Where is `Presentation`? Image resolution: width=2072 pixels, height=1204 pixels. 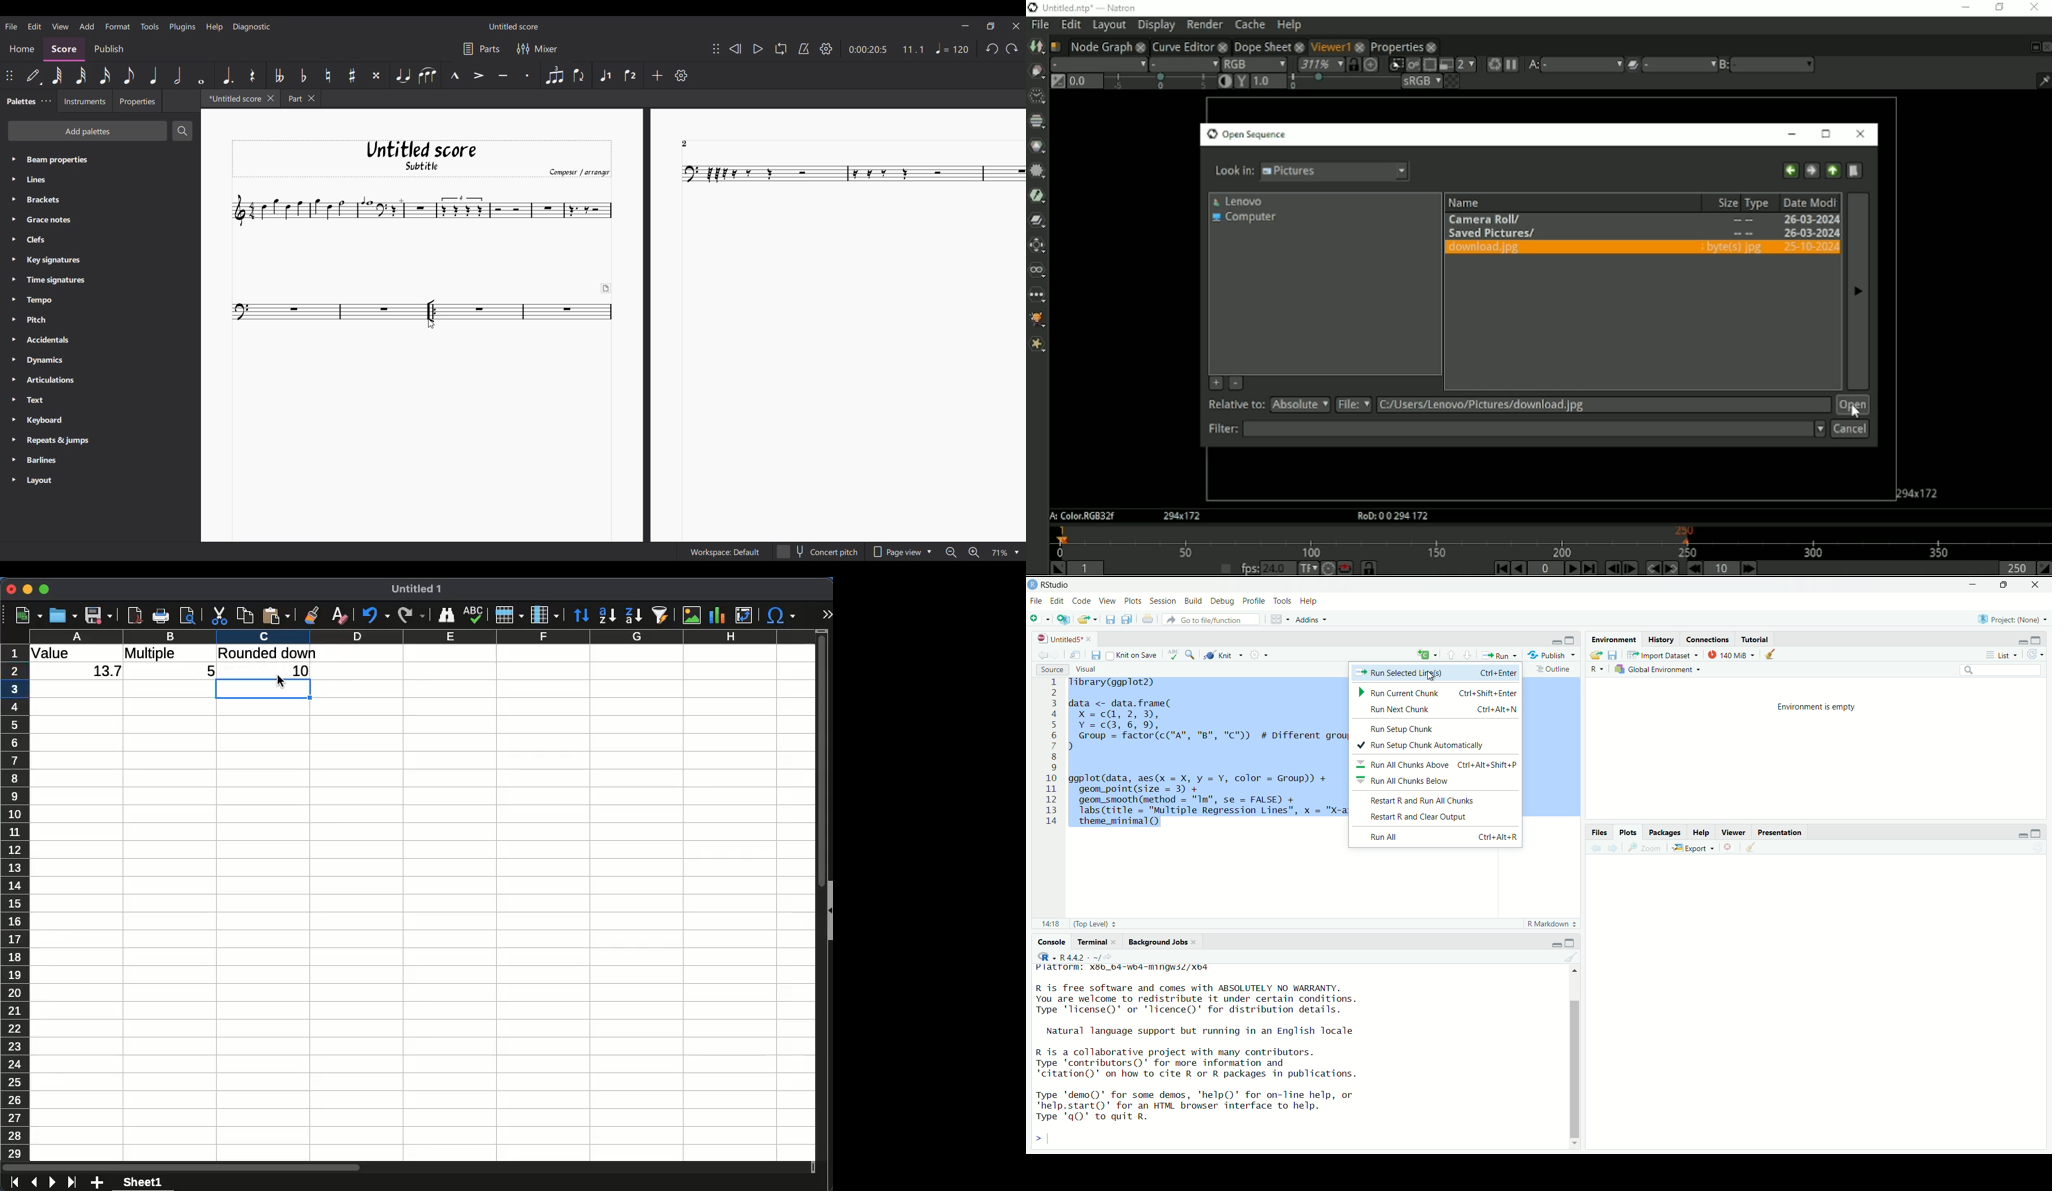 Presentation is located at coordinates (1782, 832).